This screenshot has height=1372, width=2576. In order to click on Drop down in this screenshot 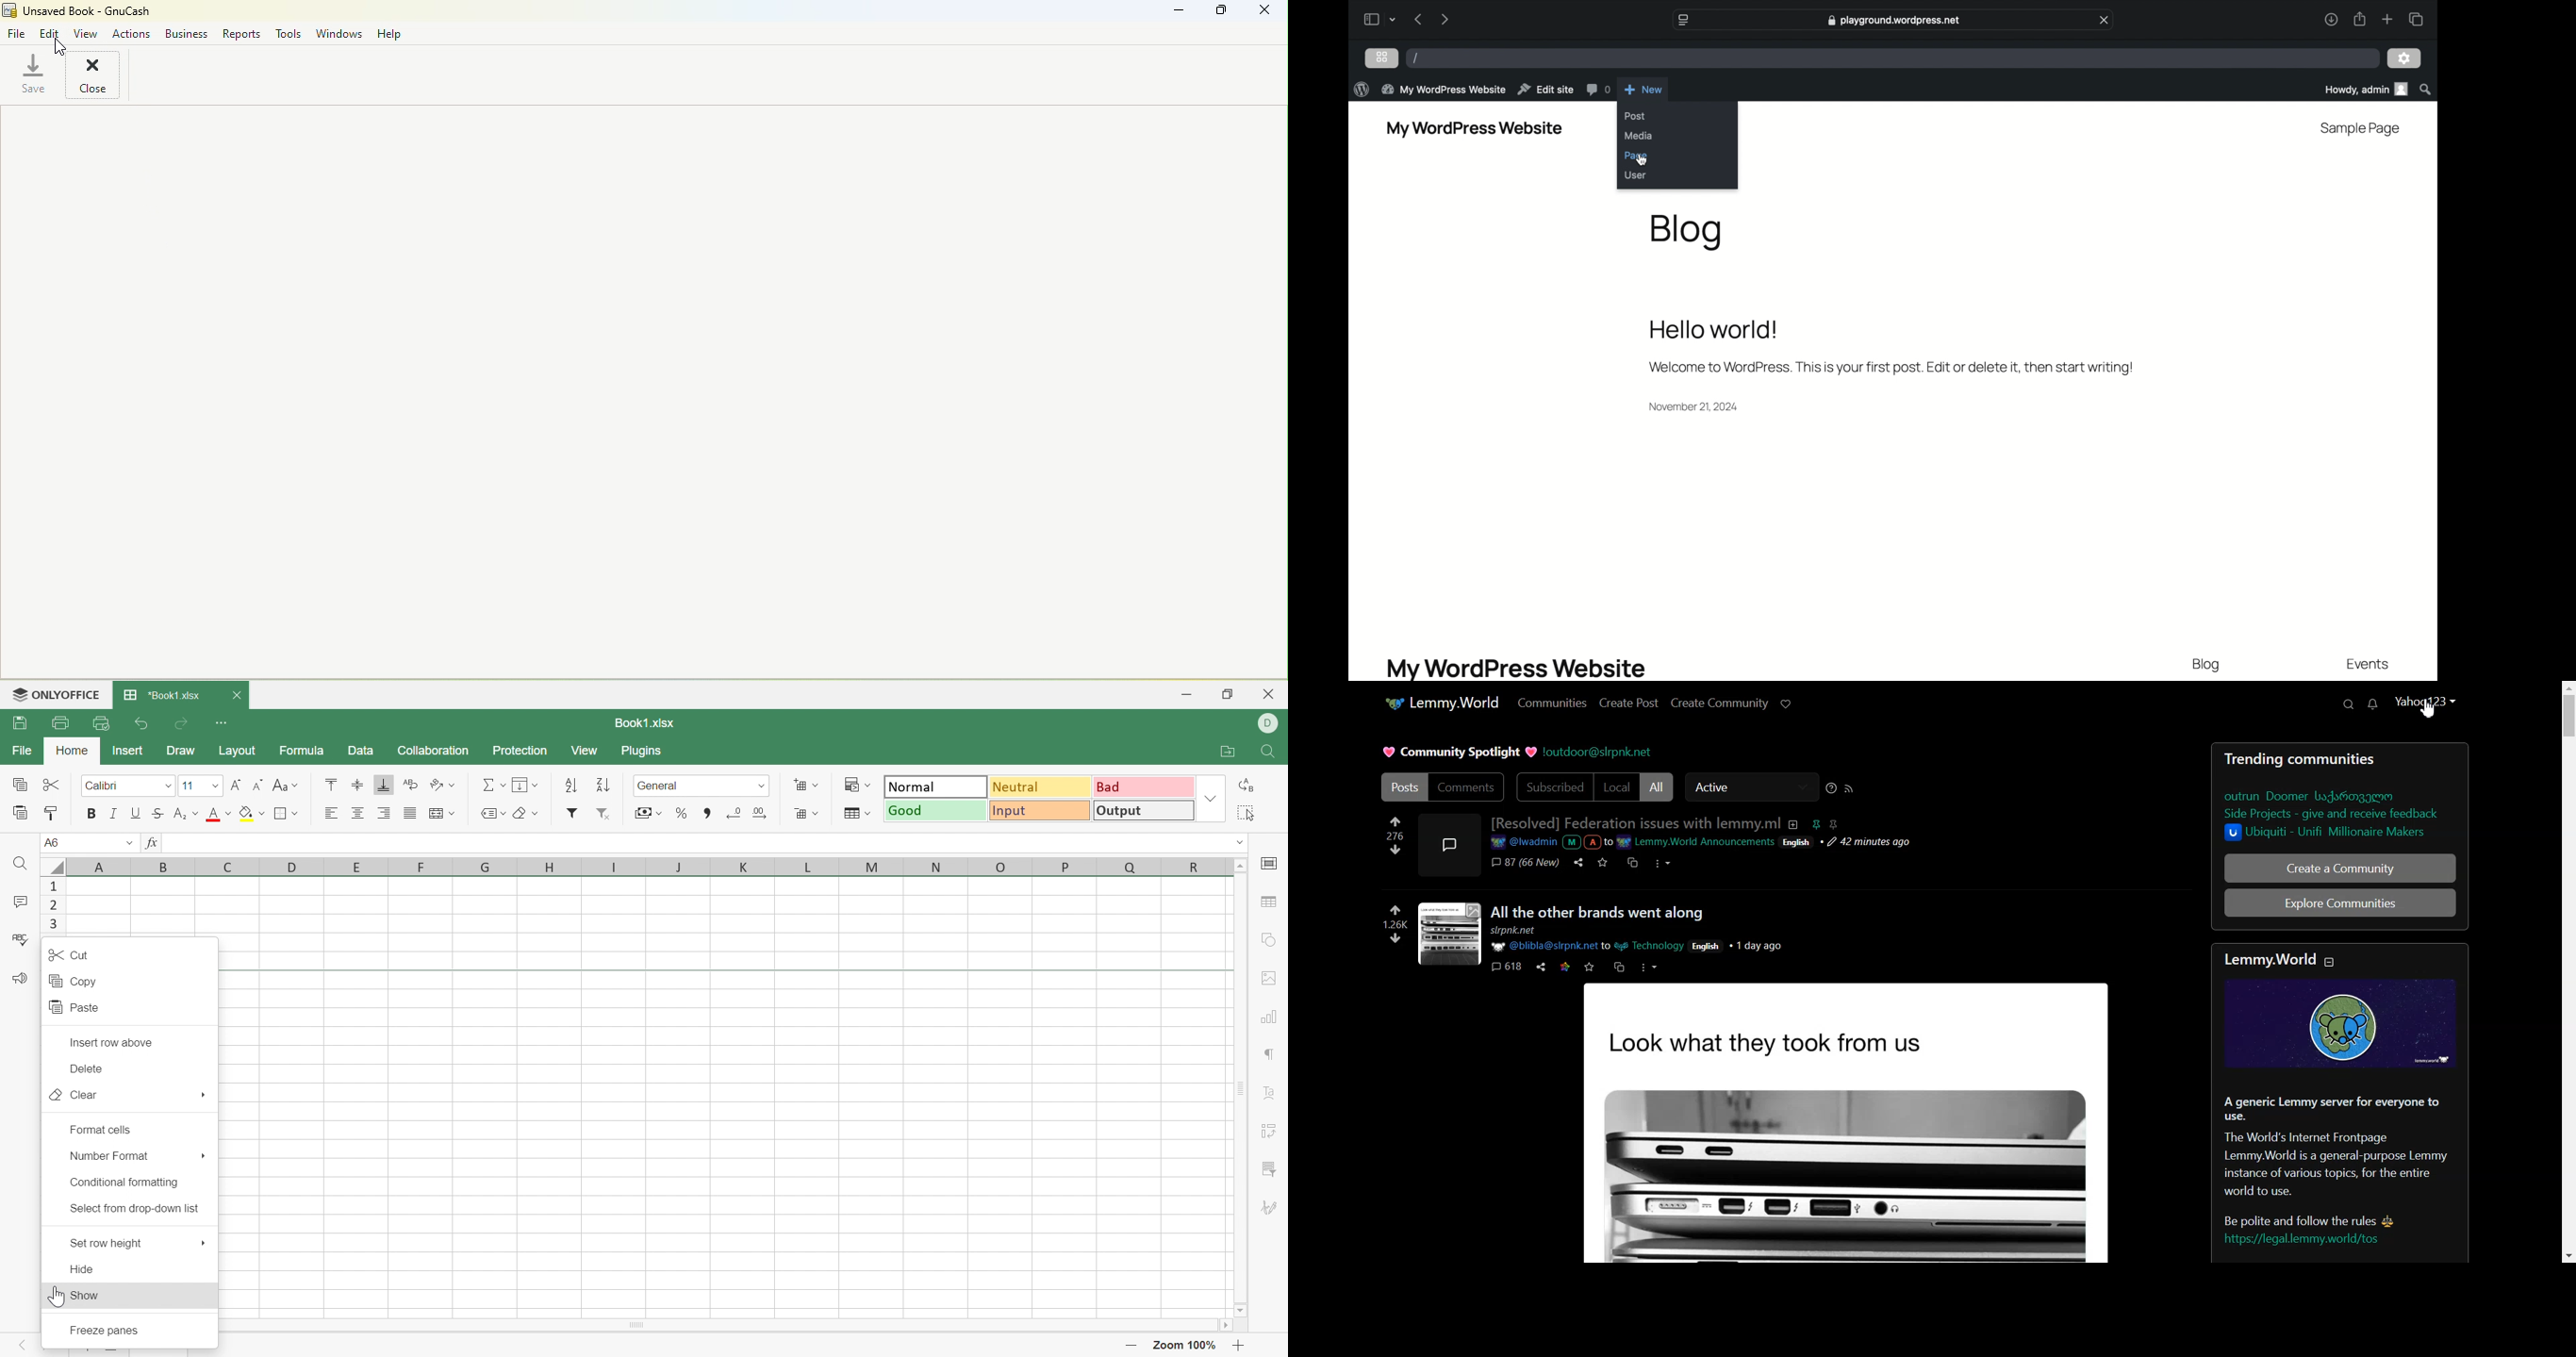, I will do `click(129, 842)`.